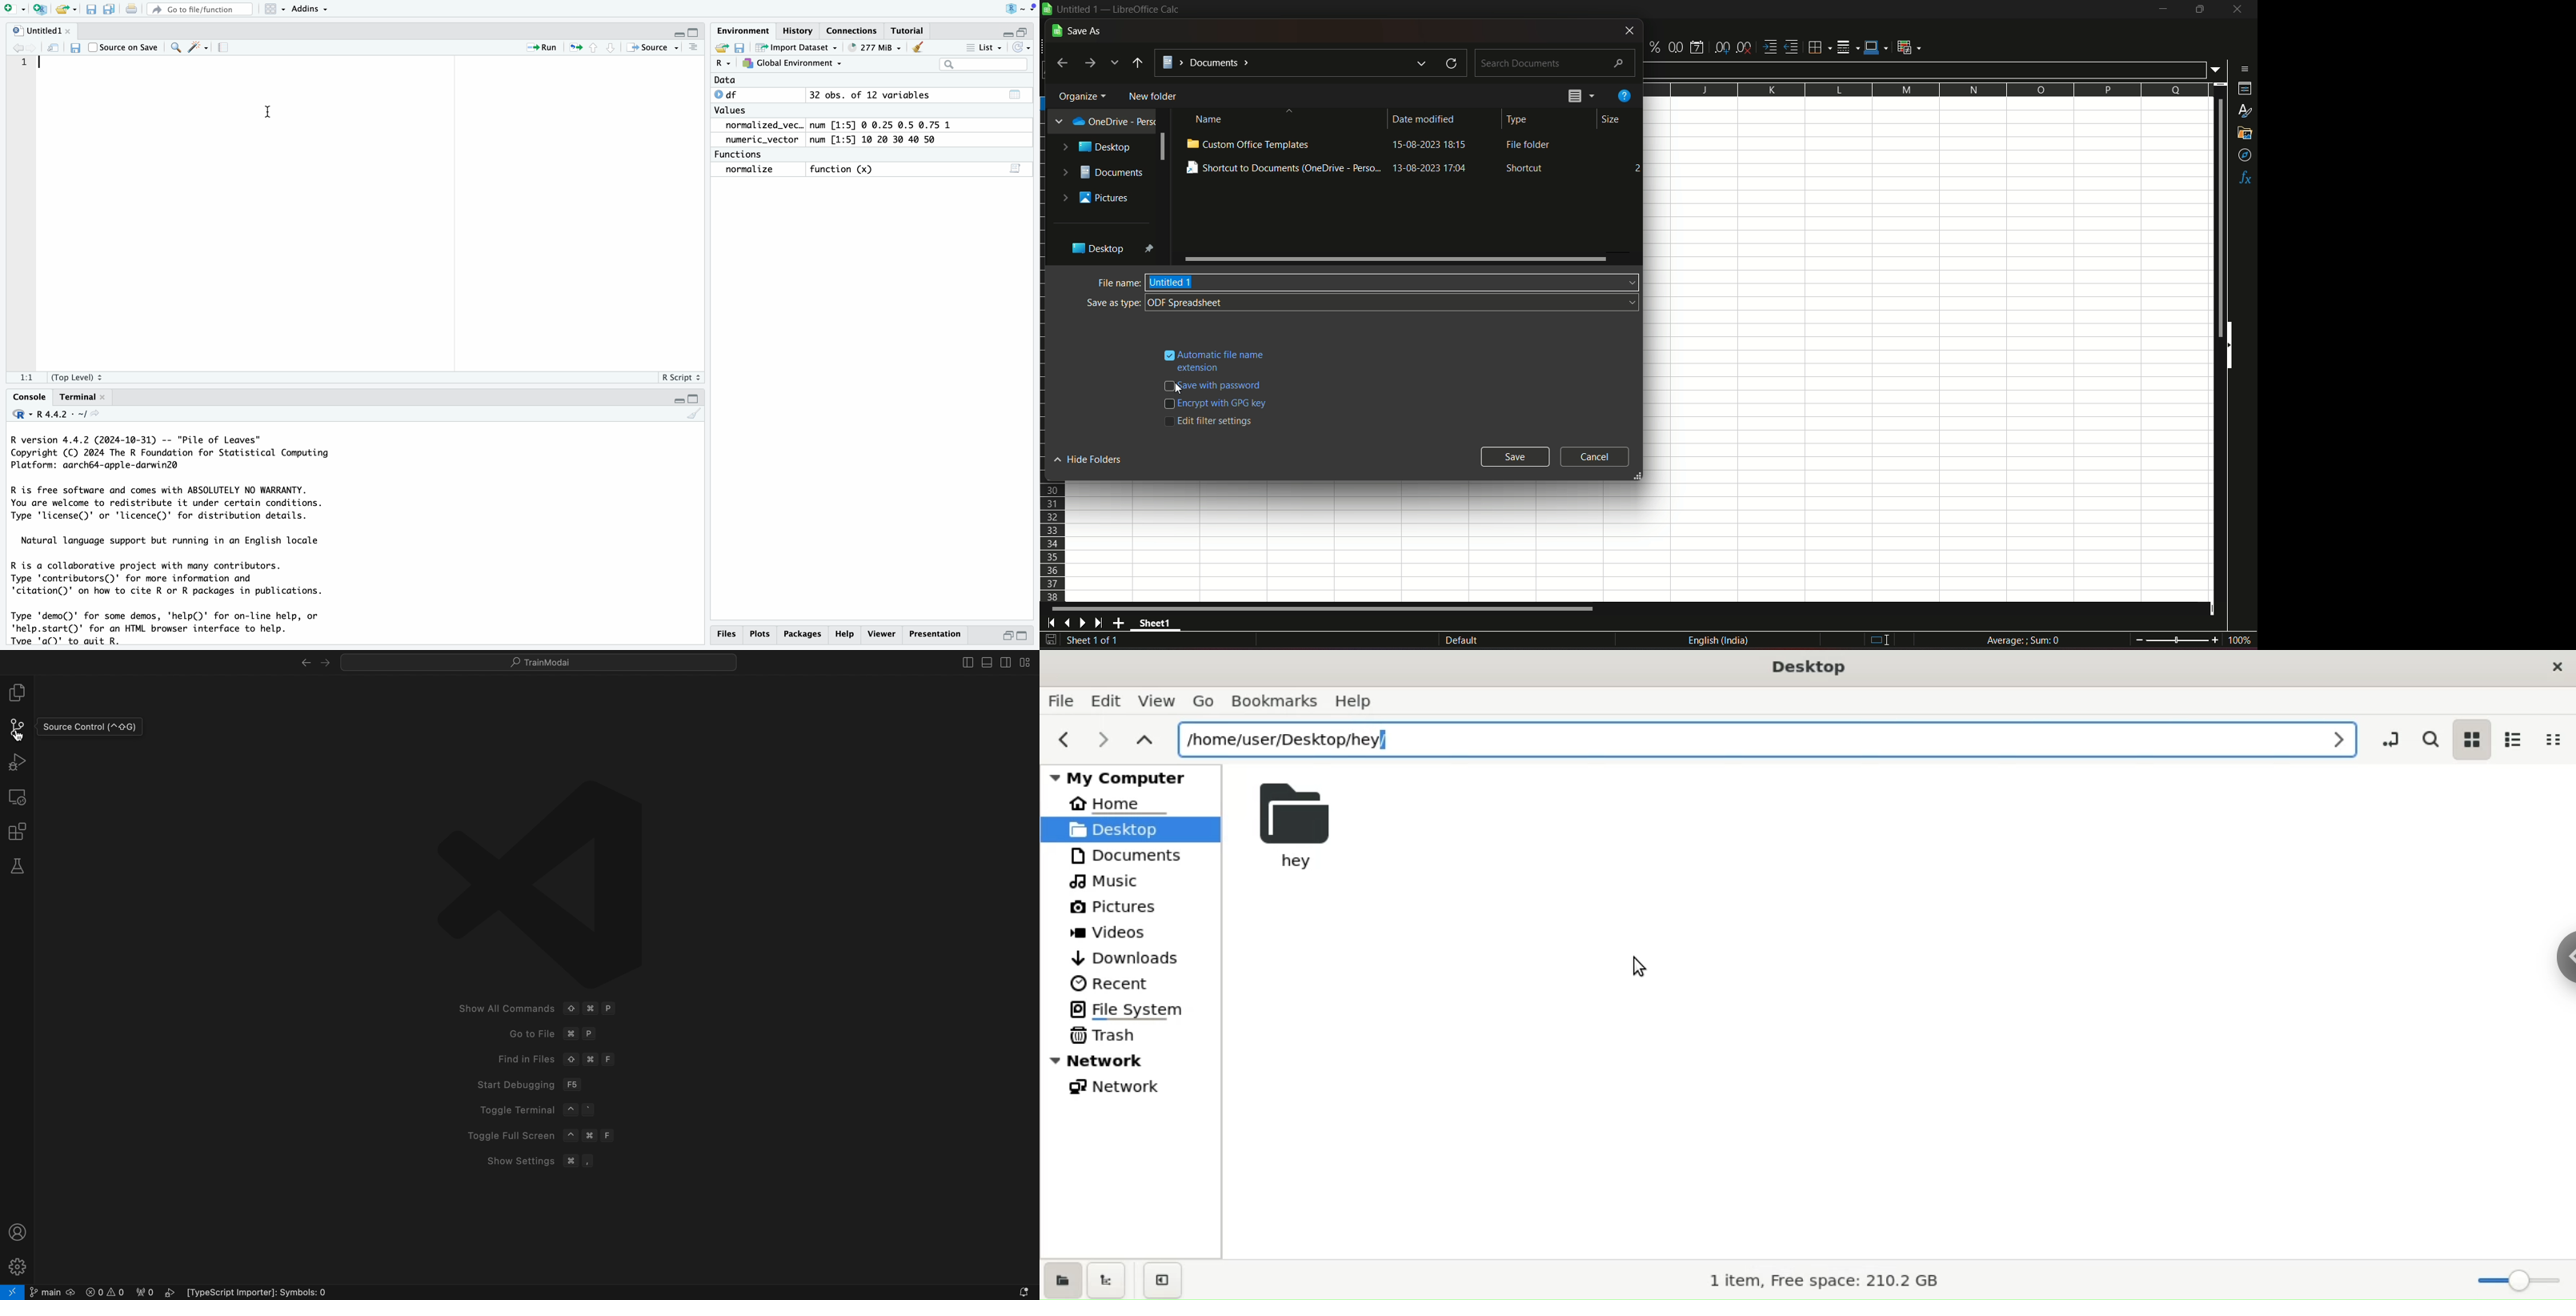 The width and height of the screenshot is (2576, 1316). Describe the element at coordinates (131, 9) in the screenshot. I see `print current file` at that location.